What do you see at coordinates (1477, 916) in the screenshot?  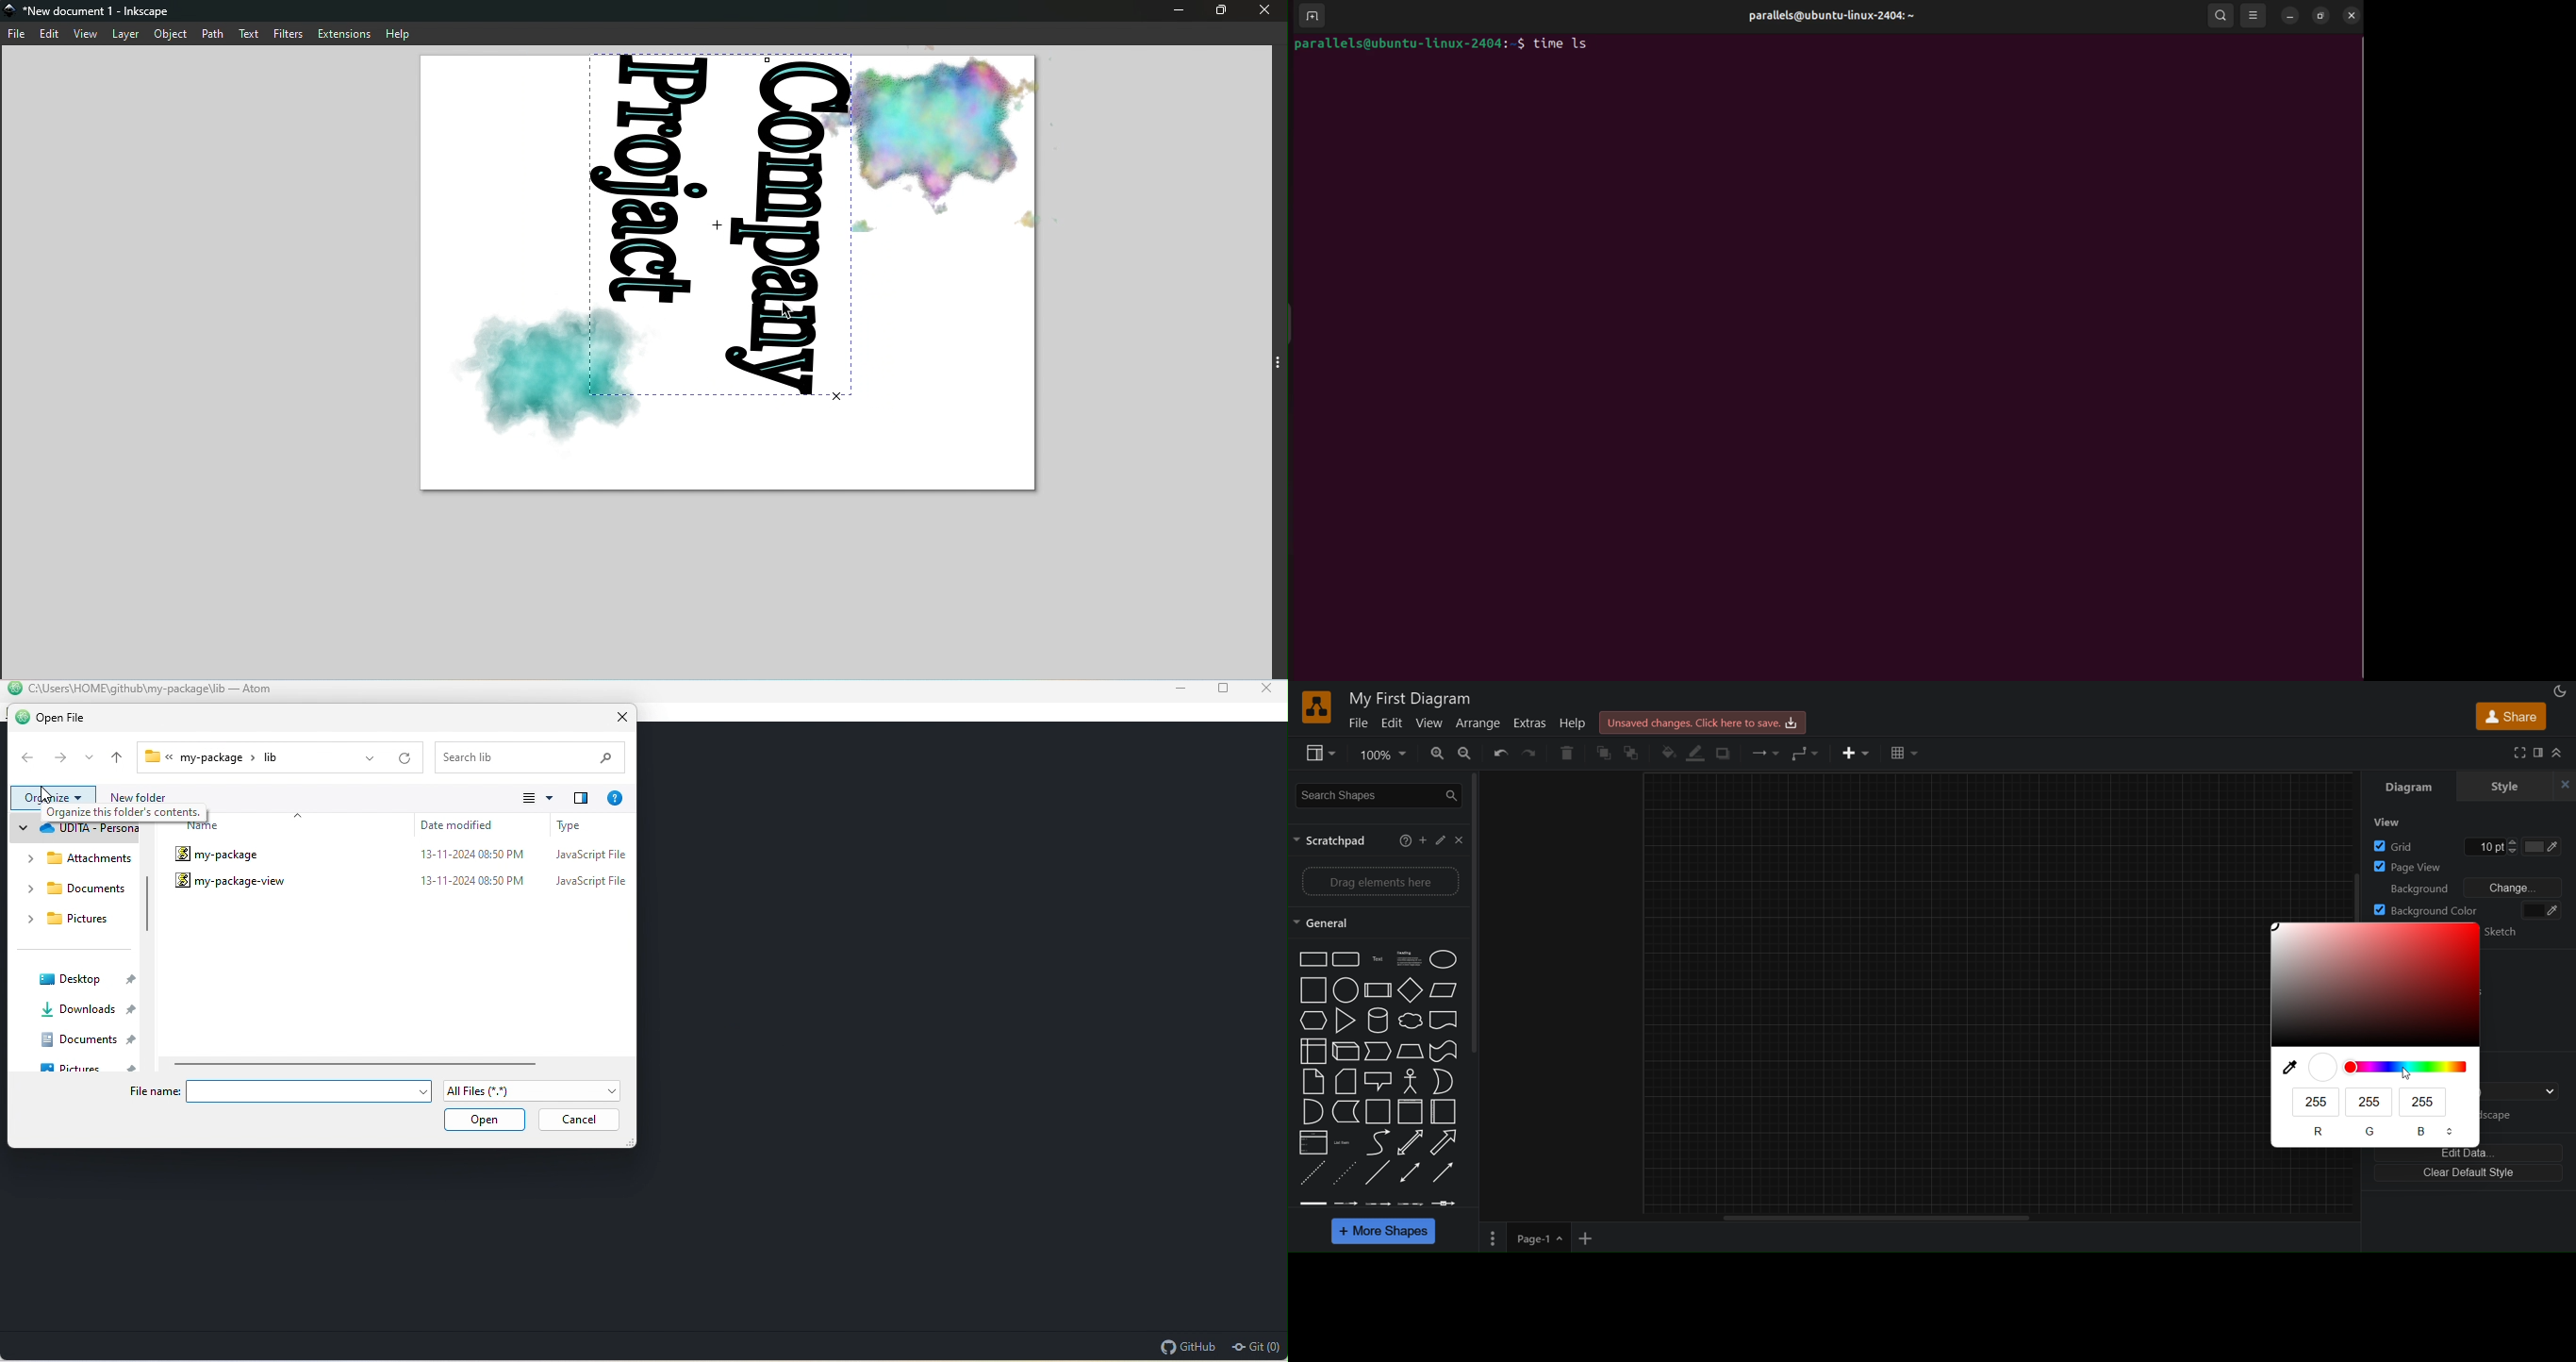 I see `vertical scroll bar` at bounding box center [1477, 916].